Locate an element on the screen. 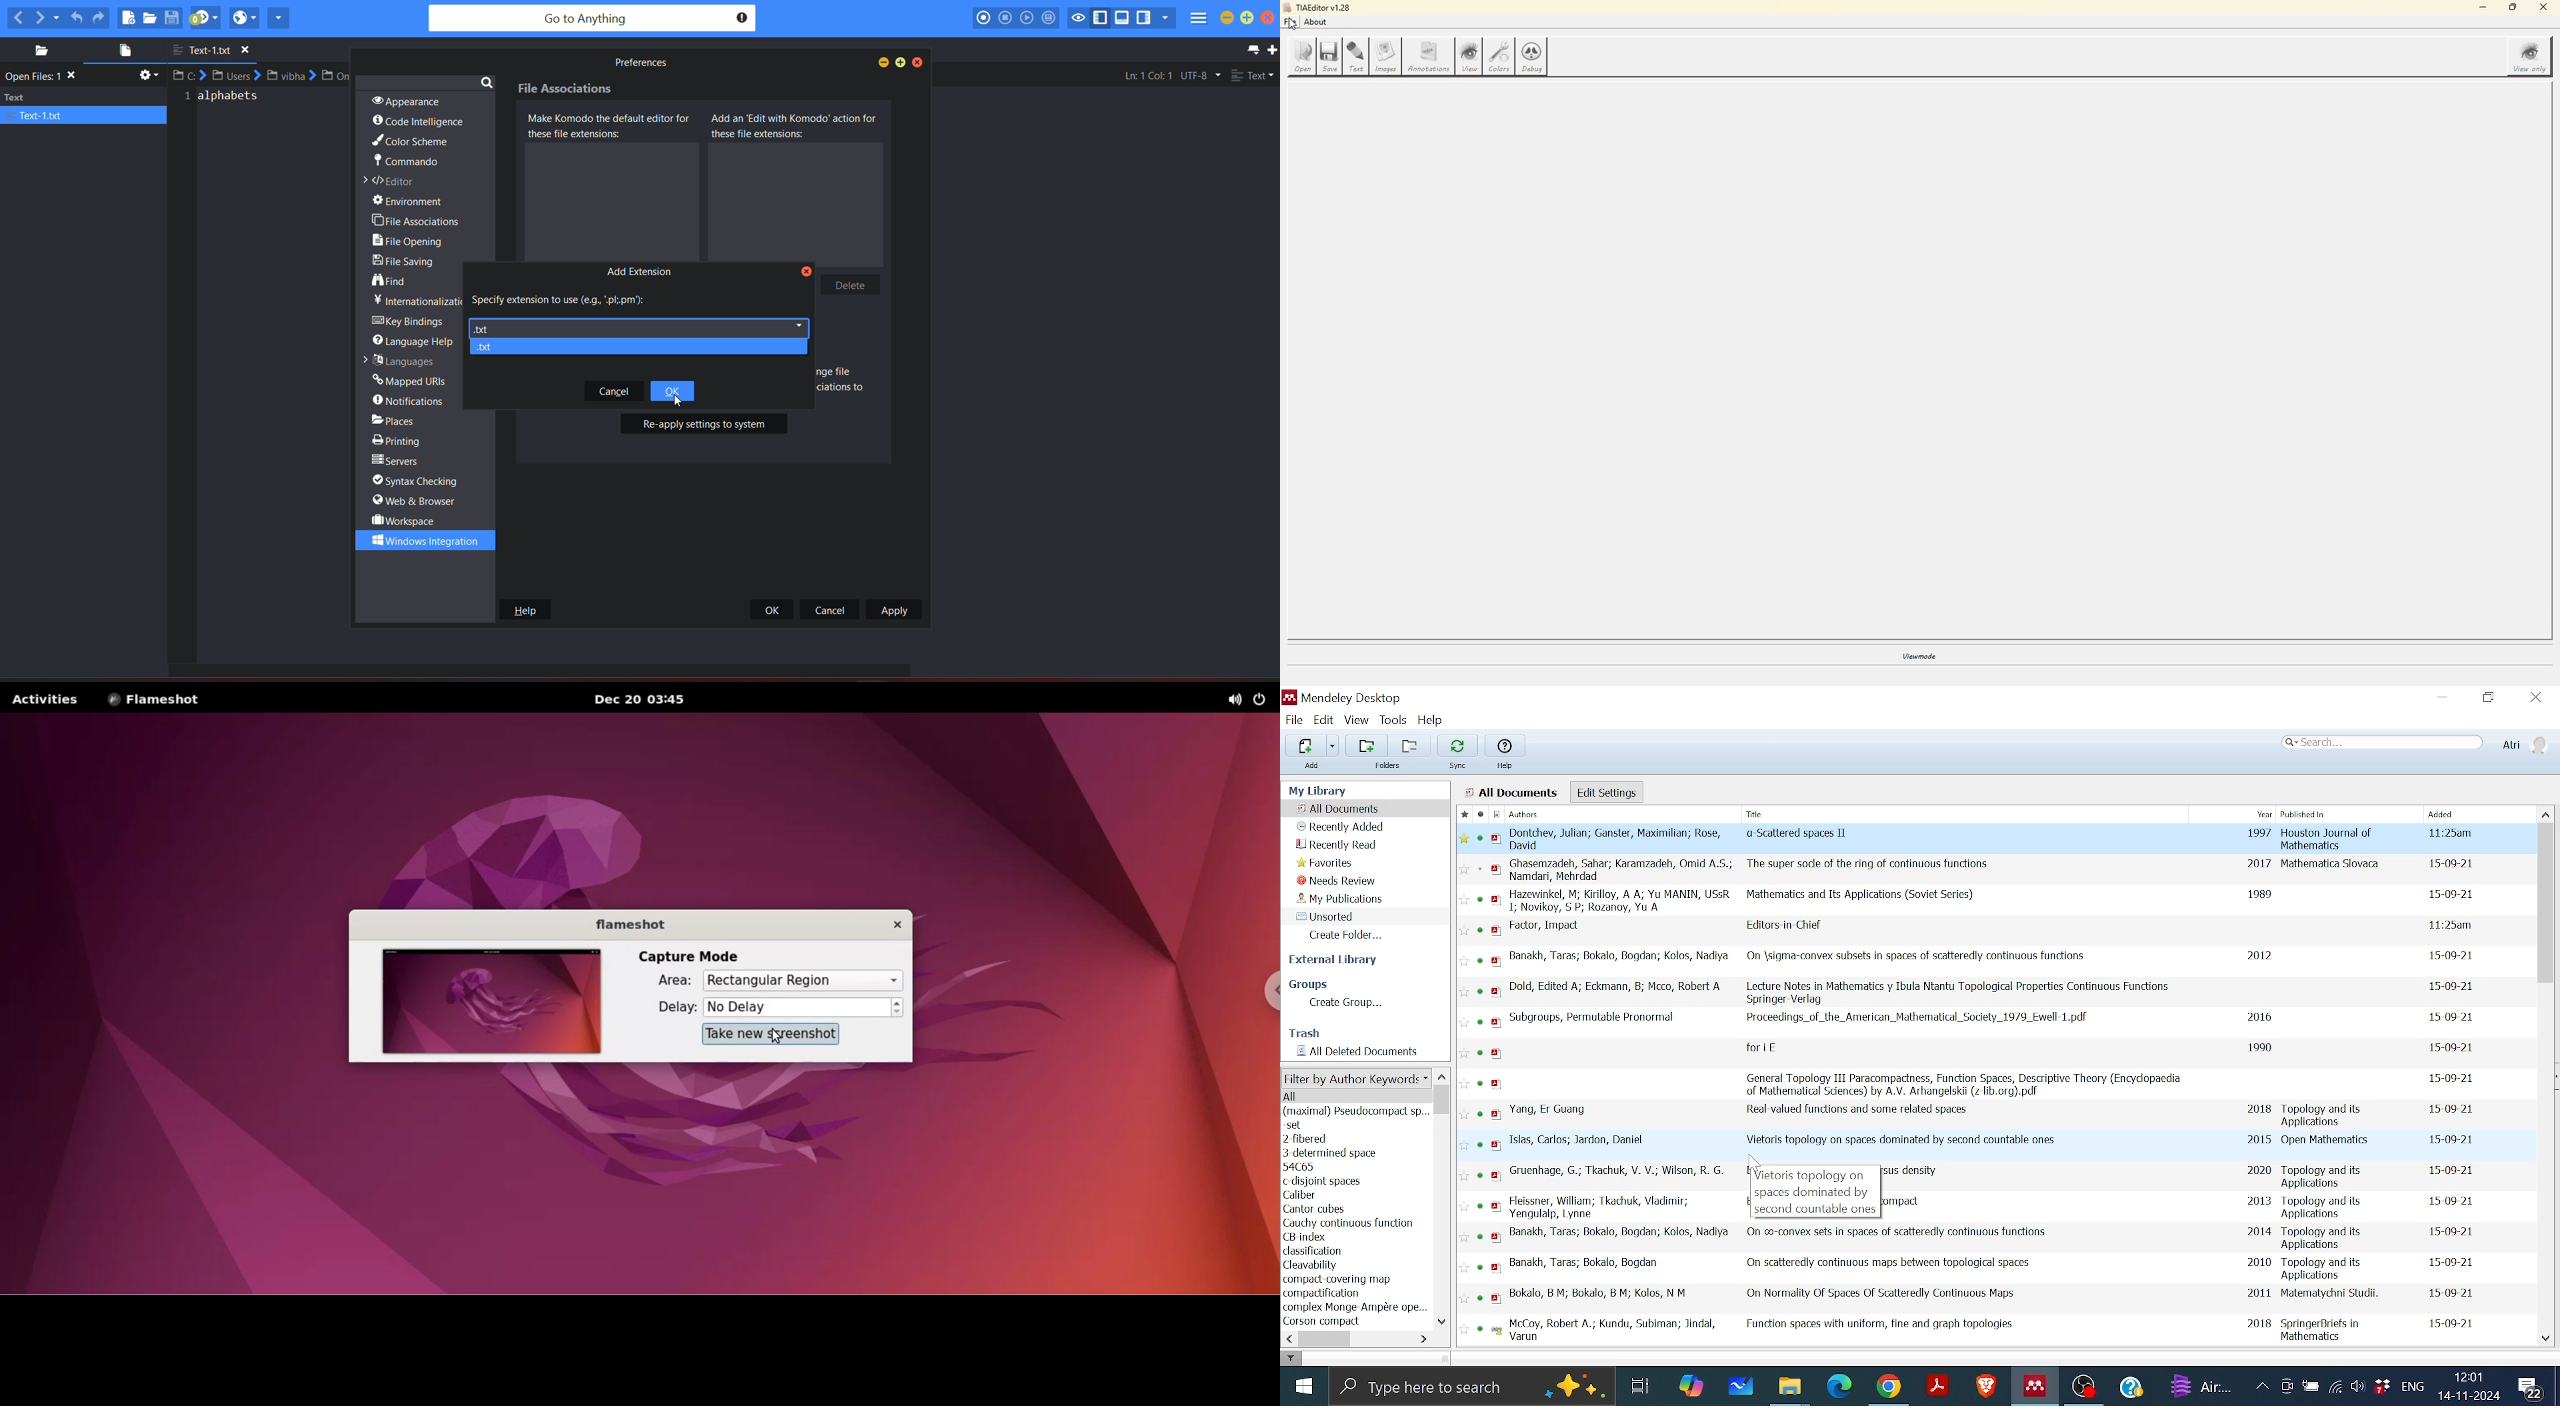  2016 is located at coordinates (2262, 1017).